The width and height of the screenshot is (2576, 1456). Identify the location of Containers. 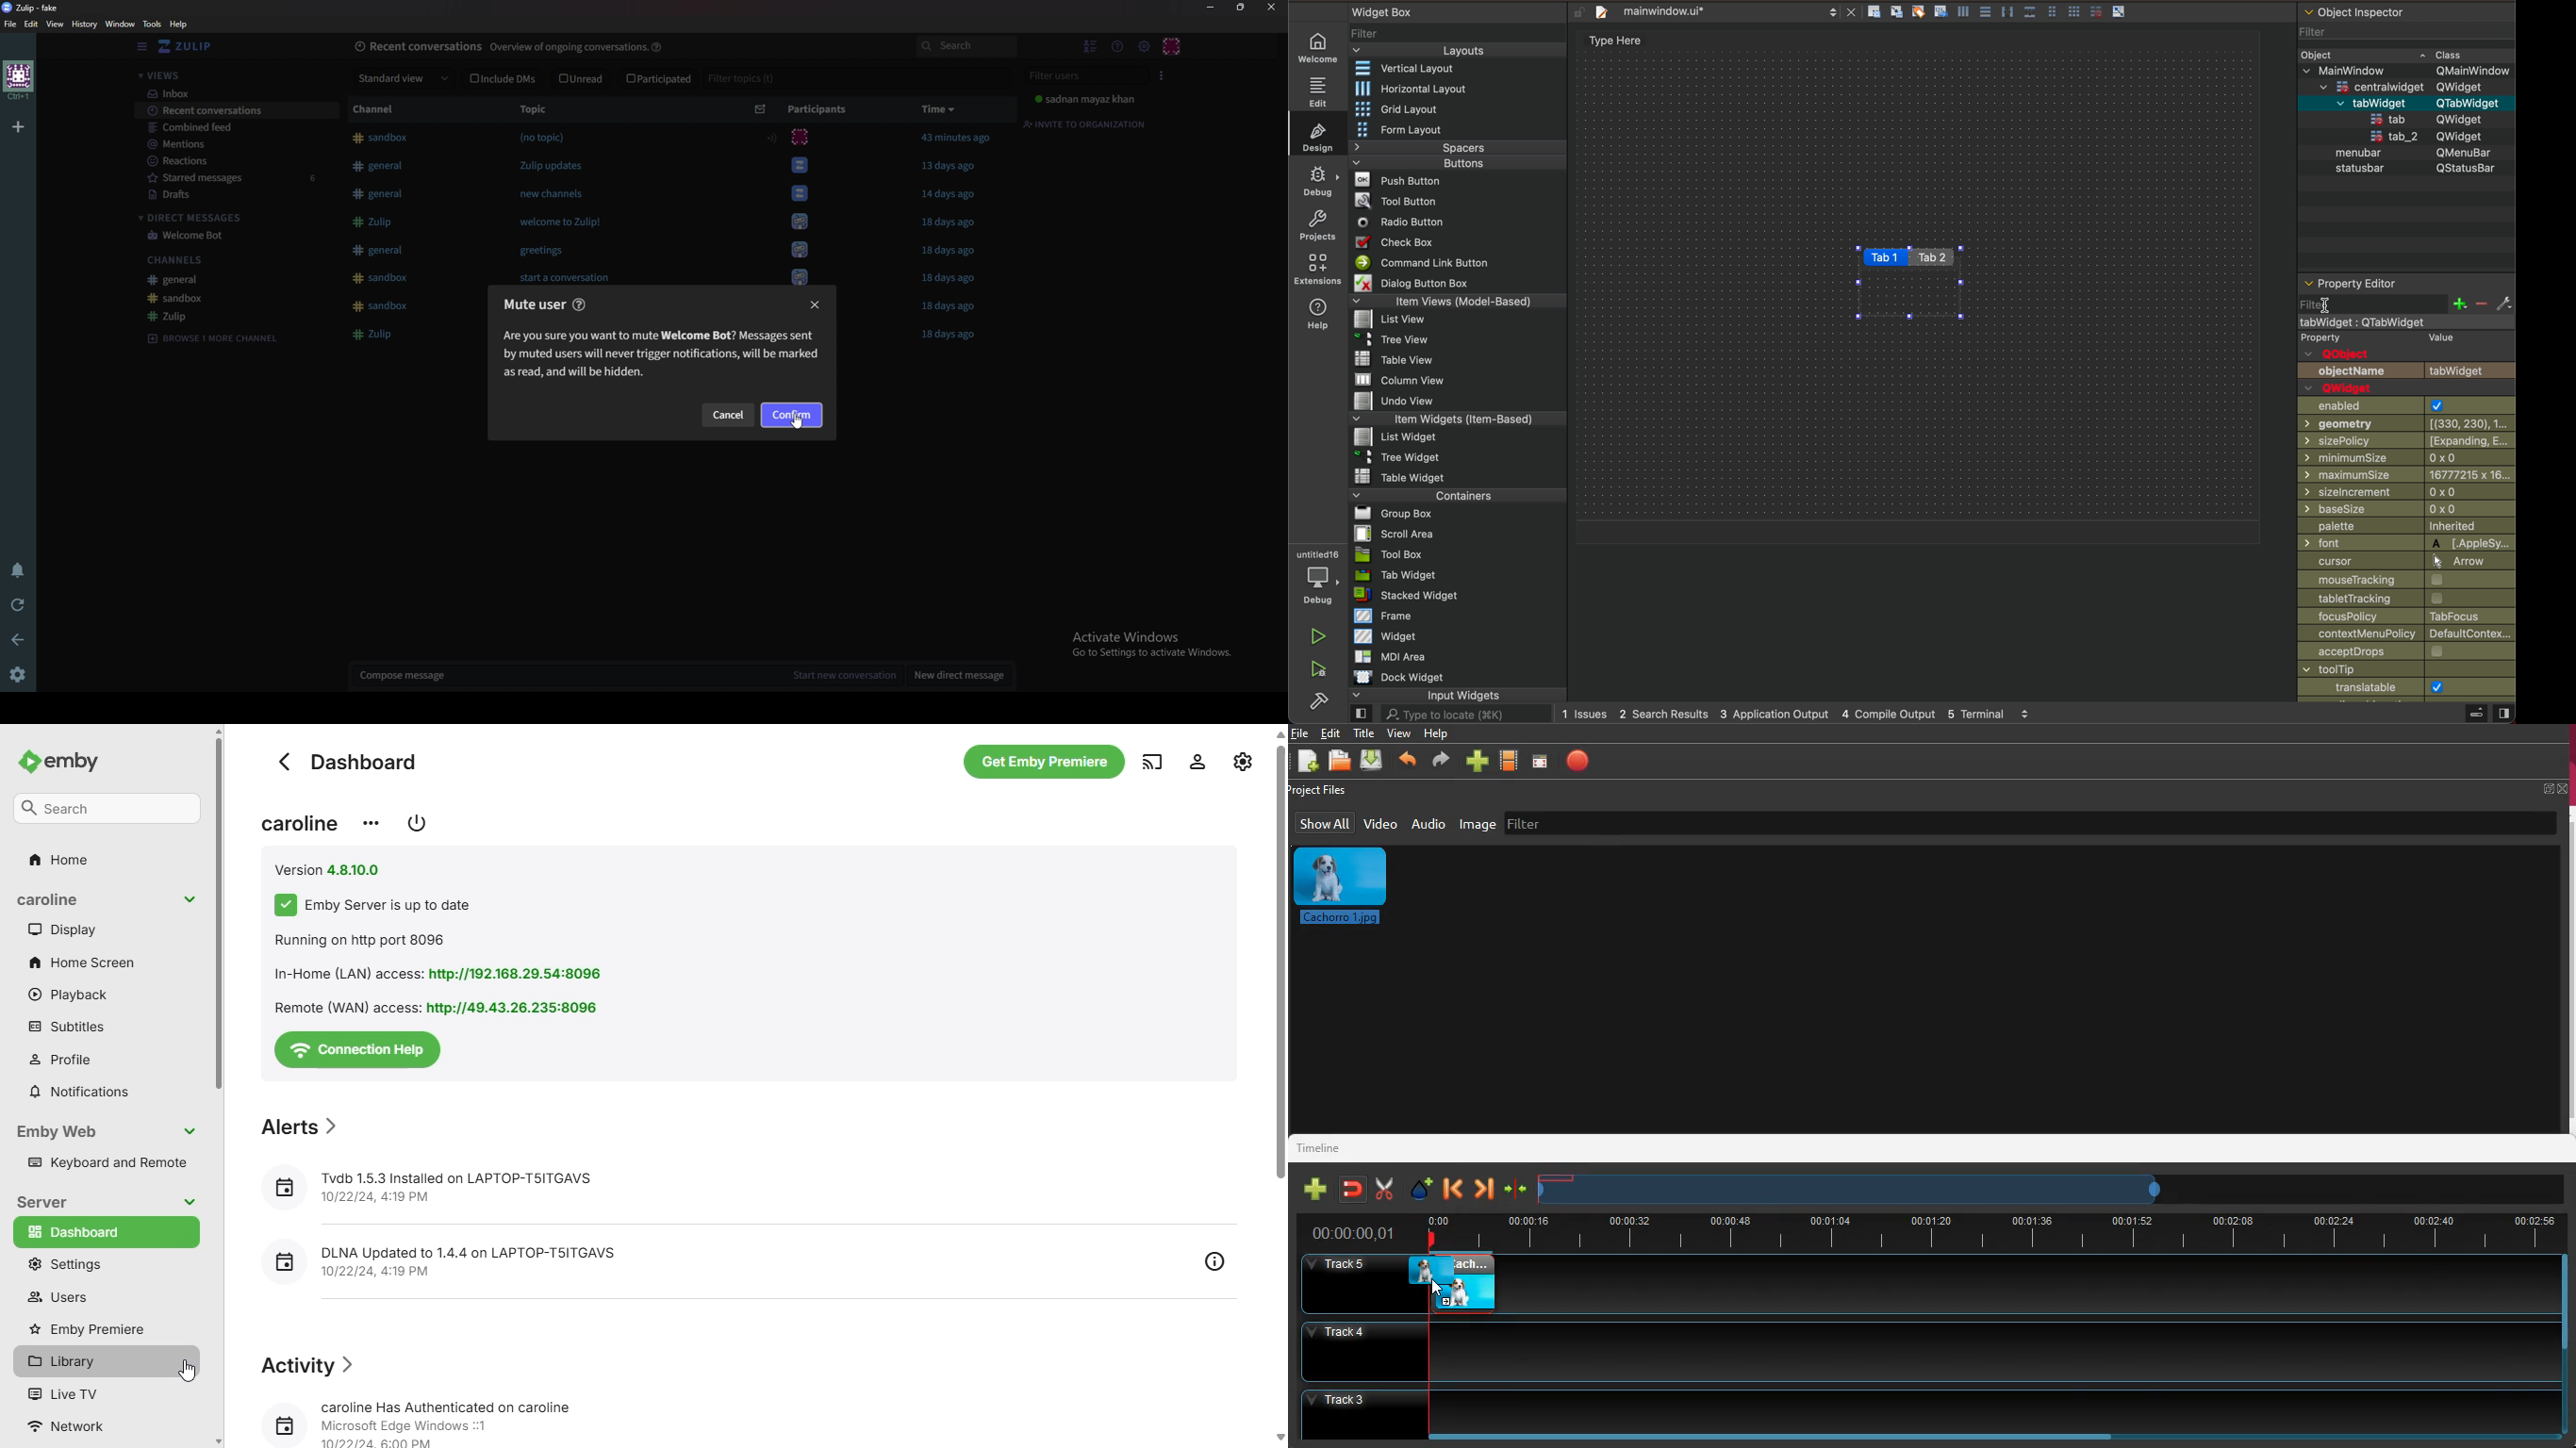
(1455, 494).